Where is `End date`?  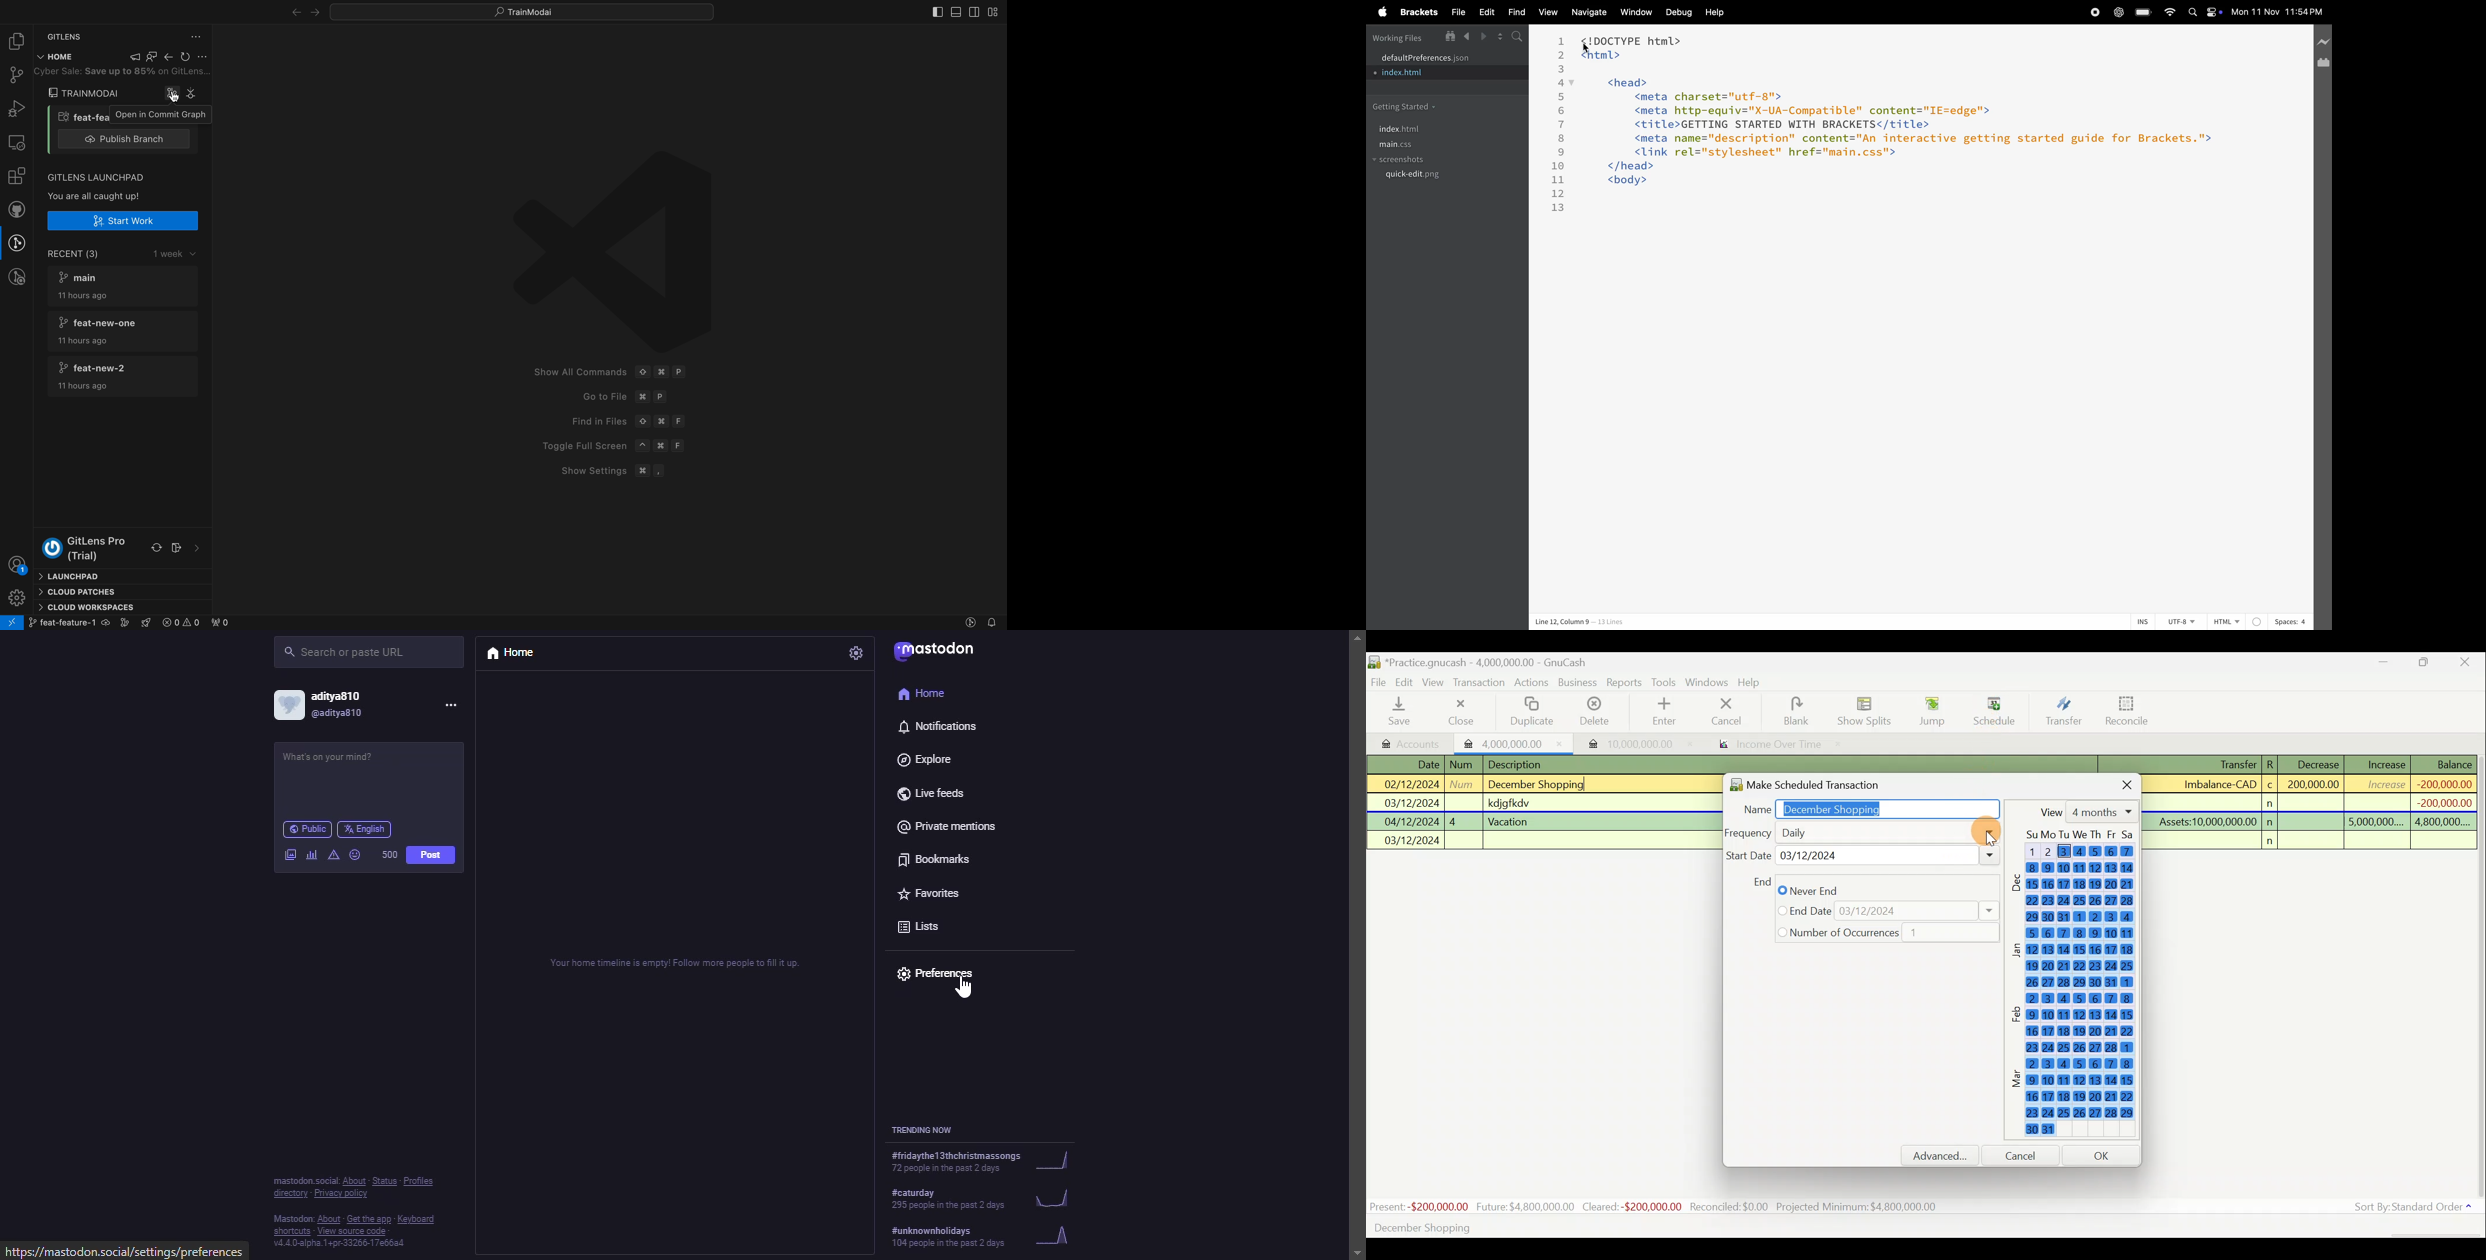 End date is located at coordinates (1887, 911).